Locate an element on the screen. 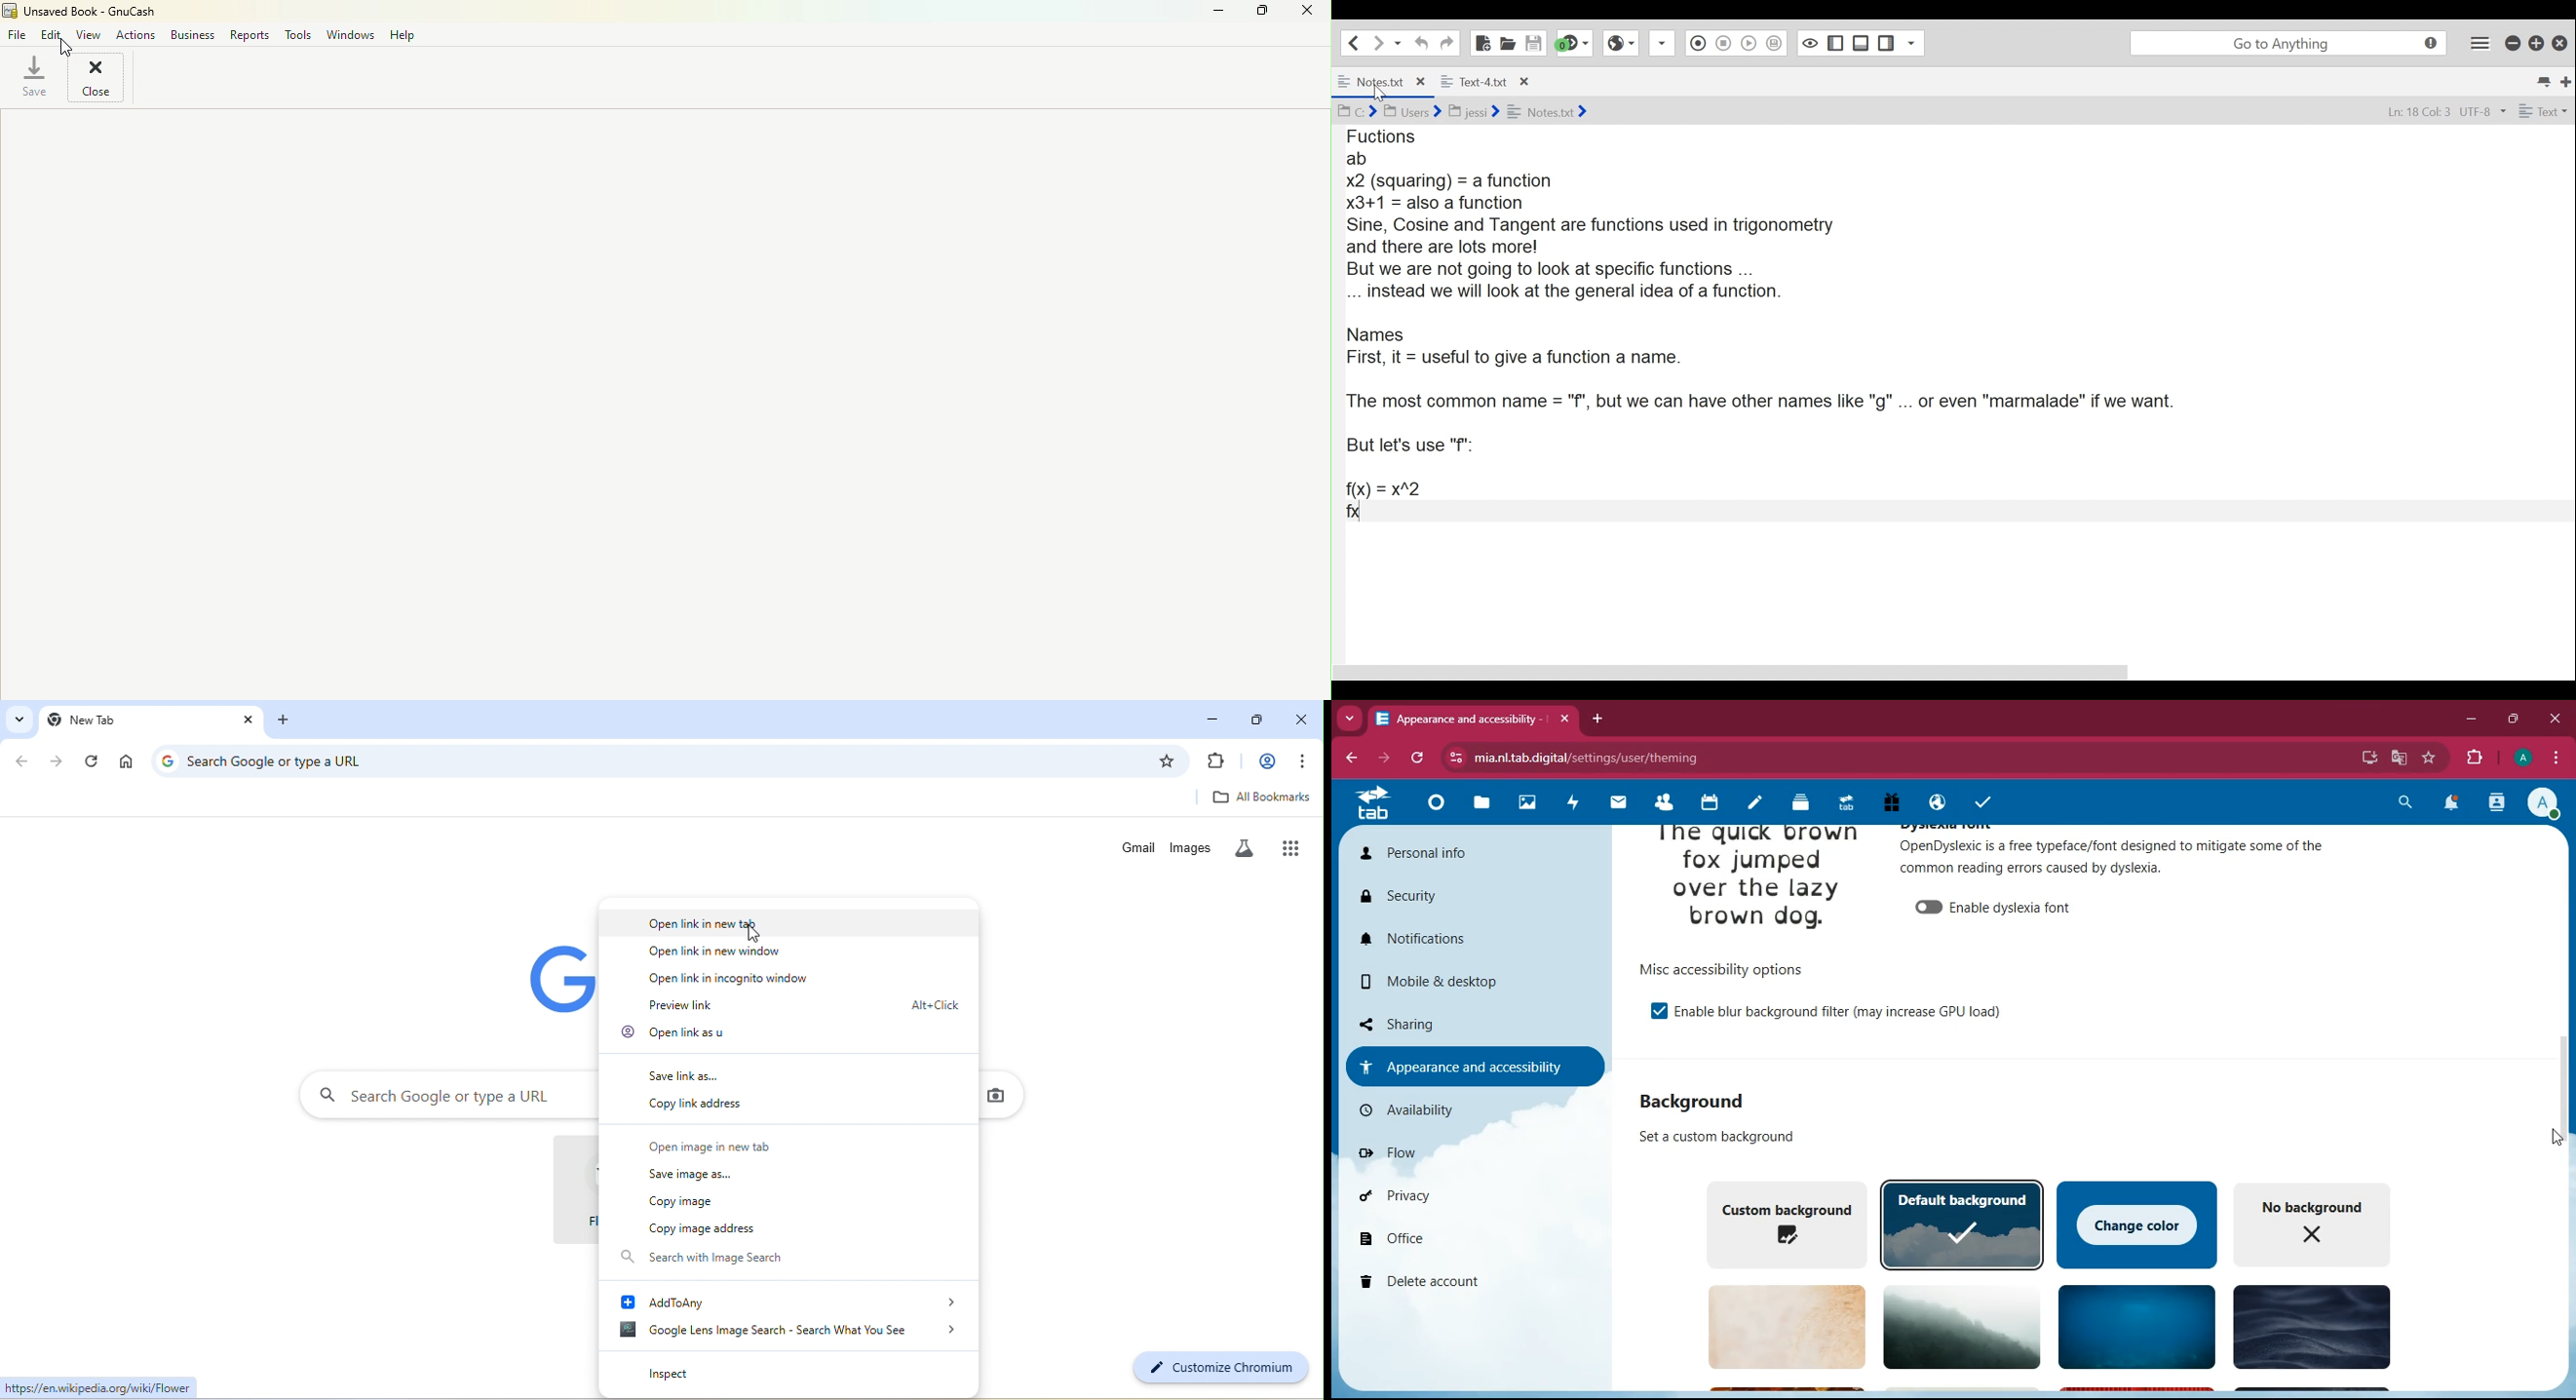 This screenshot has width=2576, height=1400. home is located at coordinates (1433, 808).